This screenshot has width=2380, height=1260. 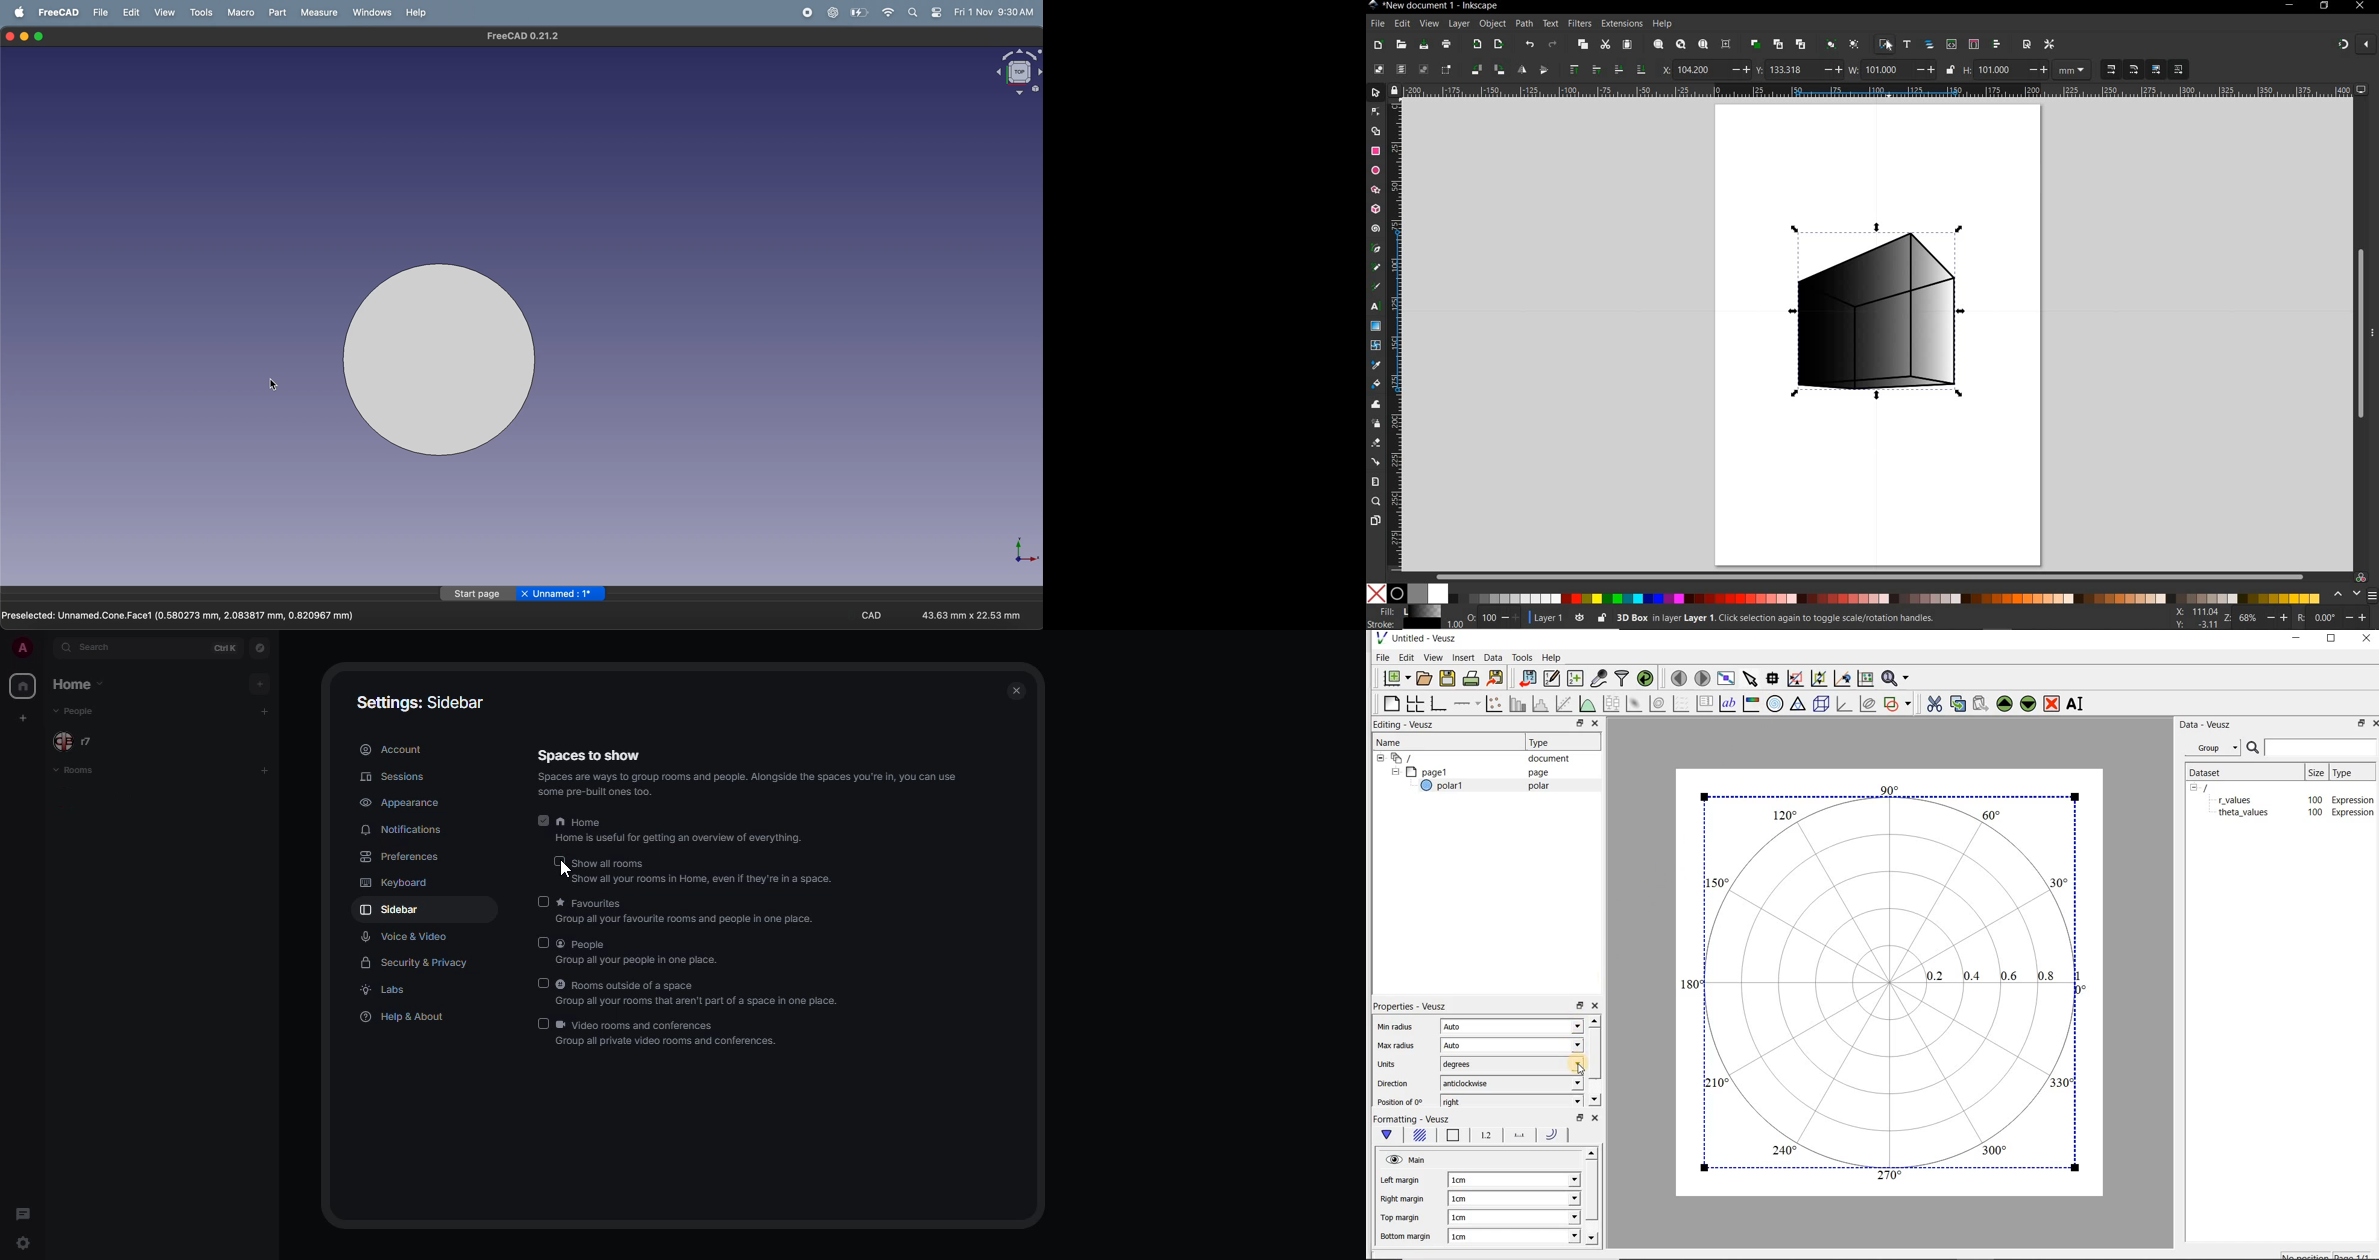 What do you see at coordinates (915, 12) in the screenshot?
I see `search` at bounding box center [915, 12].